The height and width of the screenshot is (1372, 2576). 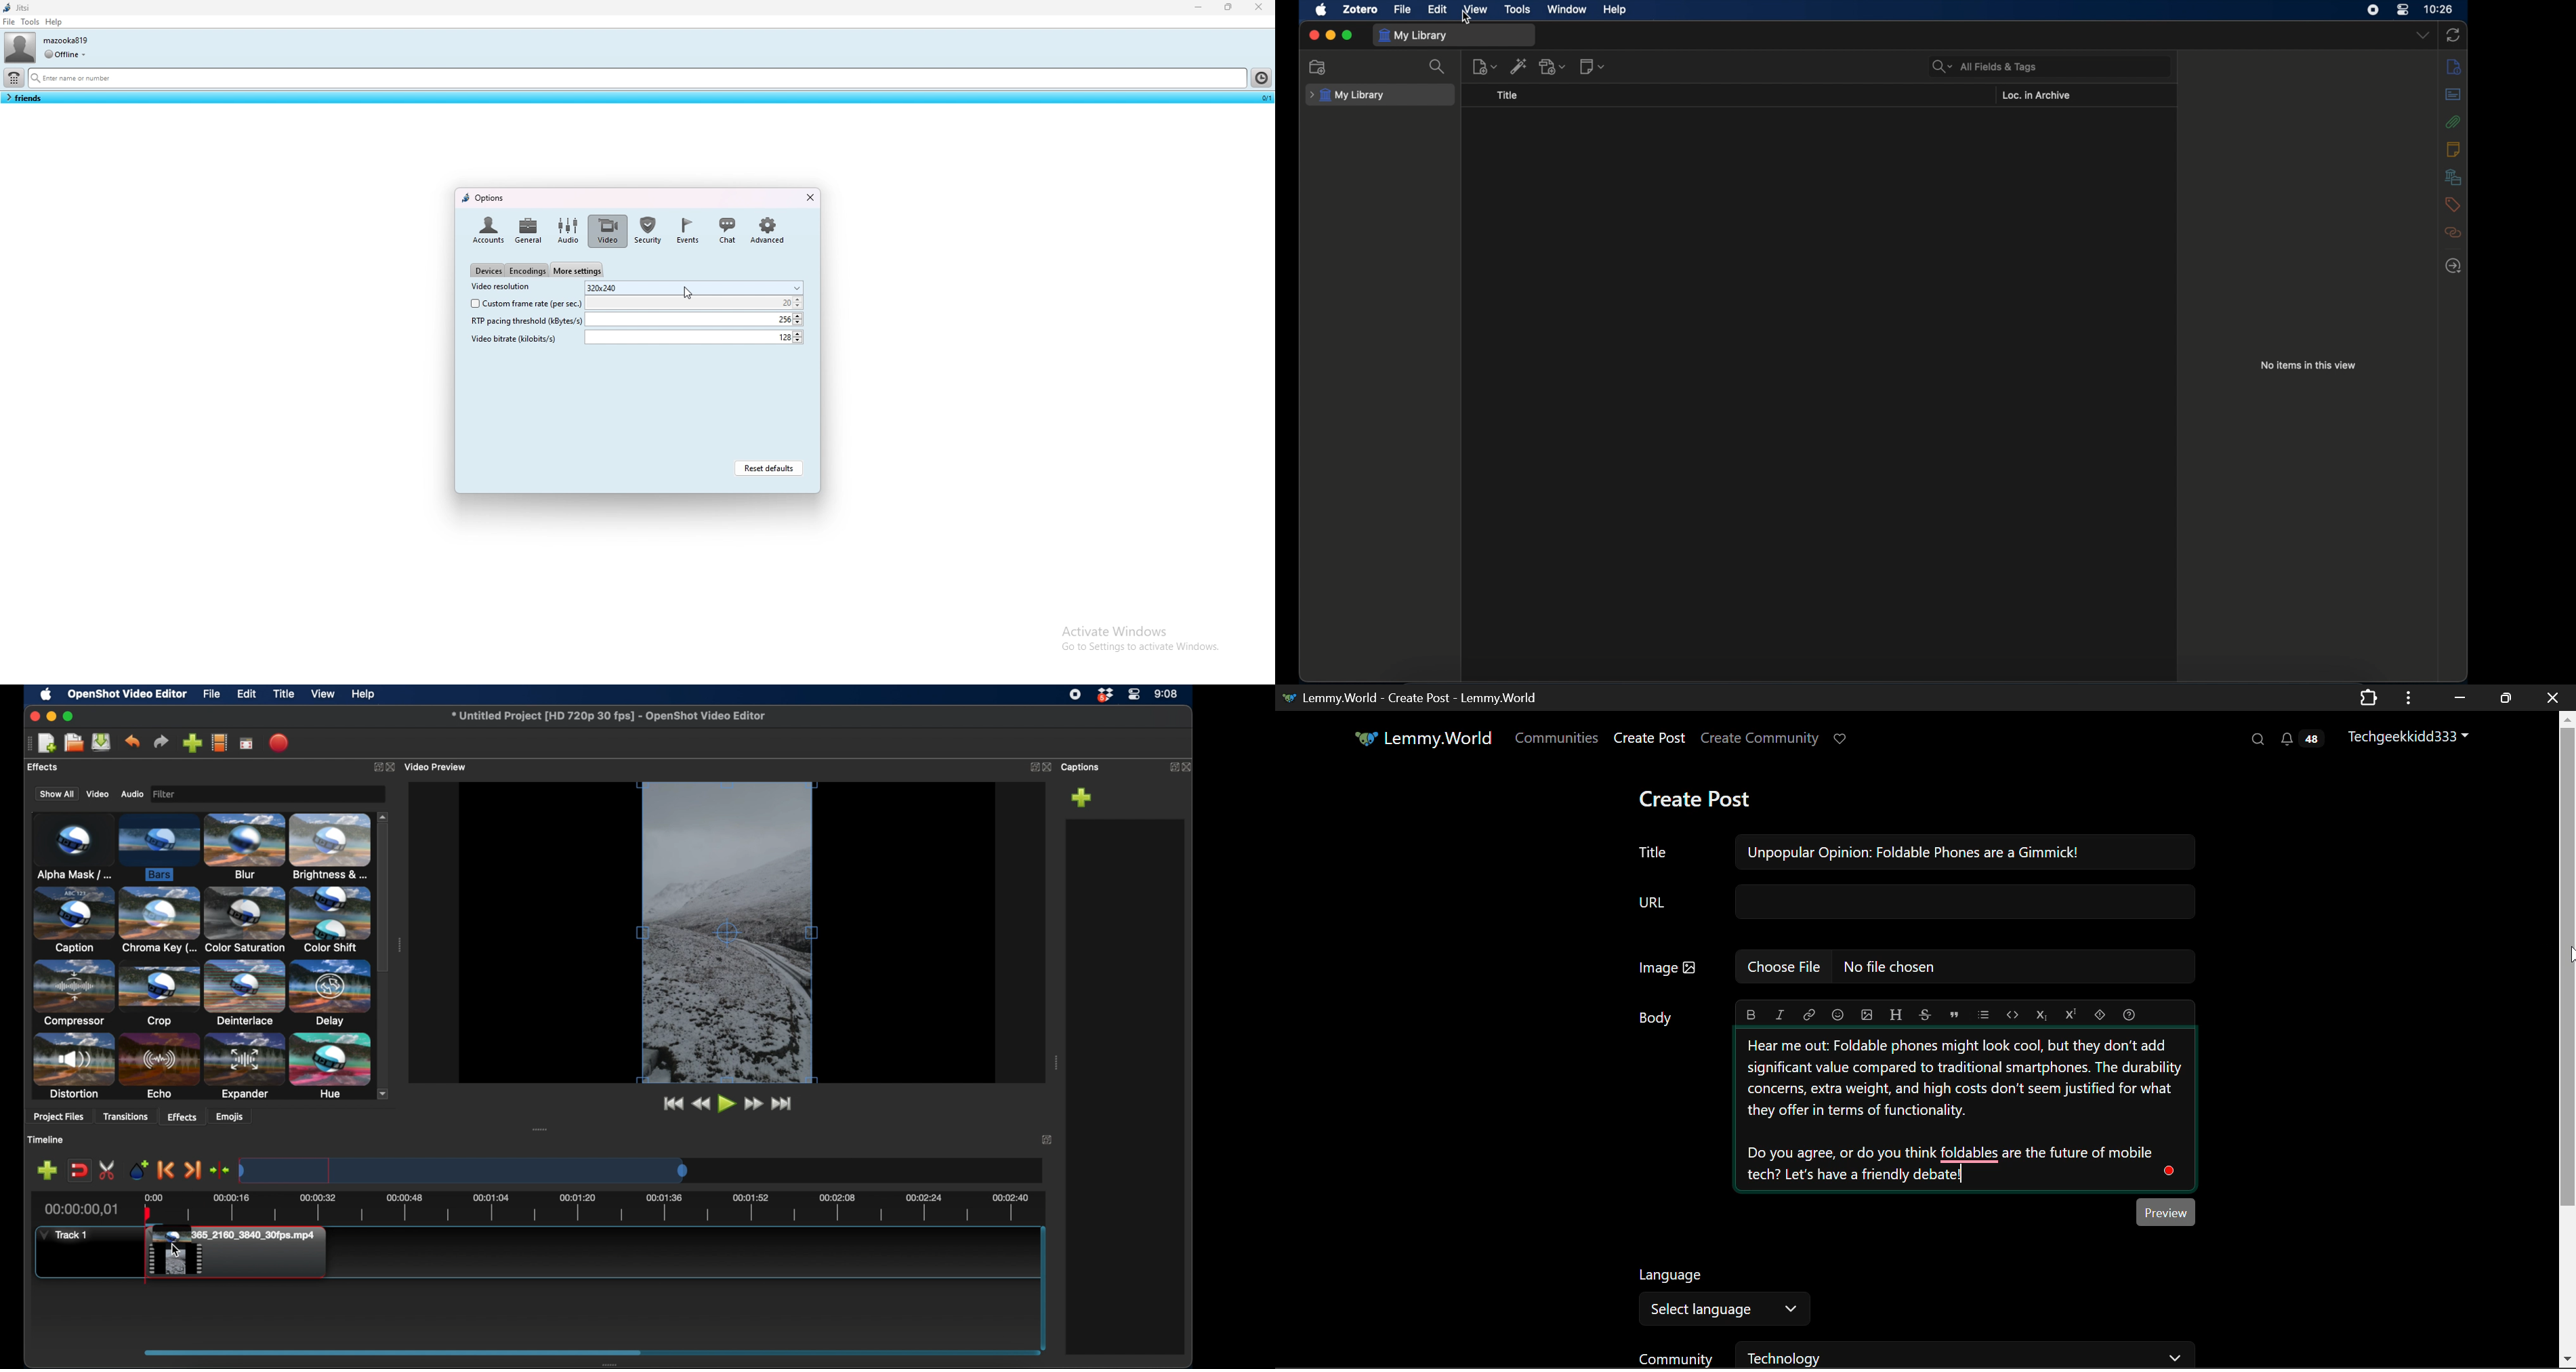 What do you see at coordinates (177, 1249) in the screenshot?
I see `cursor` at bounding box center [177, 1249].